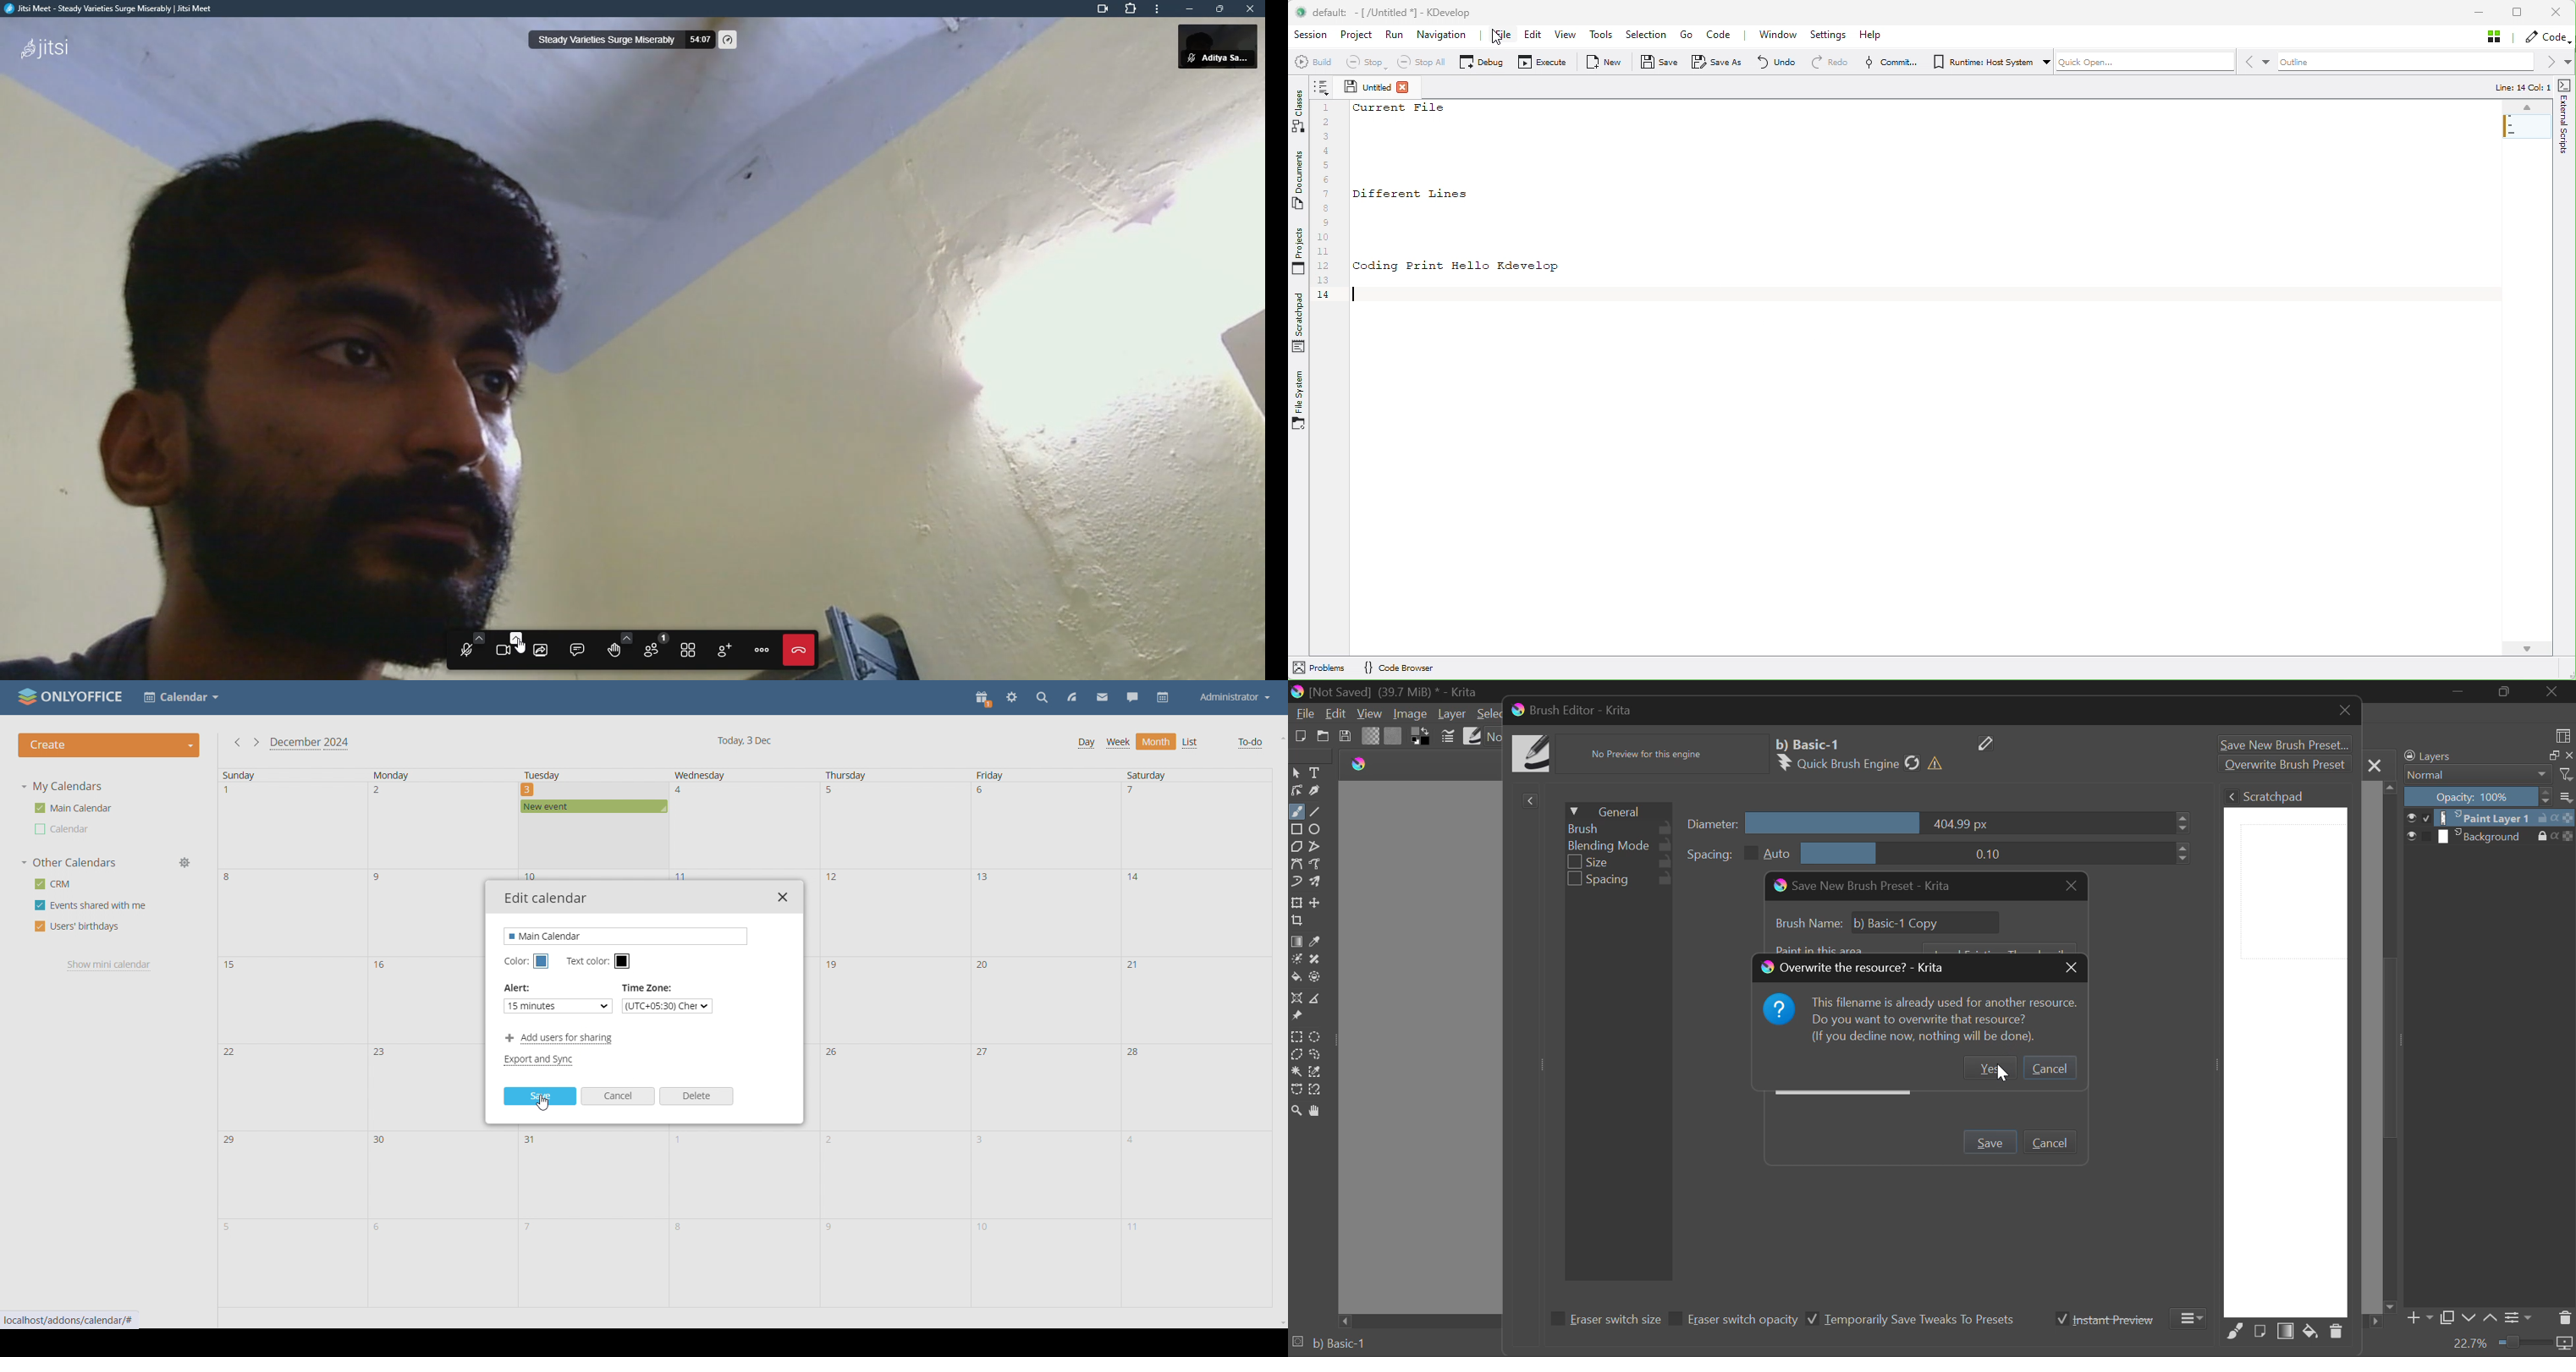  I want to click on Brush Name, so click(1890, 923).